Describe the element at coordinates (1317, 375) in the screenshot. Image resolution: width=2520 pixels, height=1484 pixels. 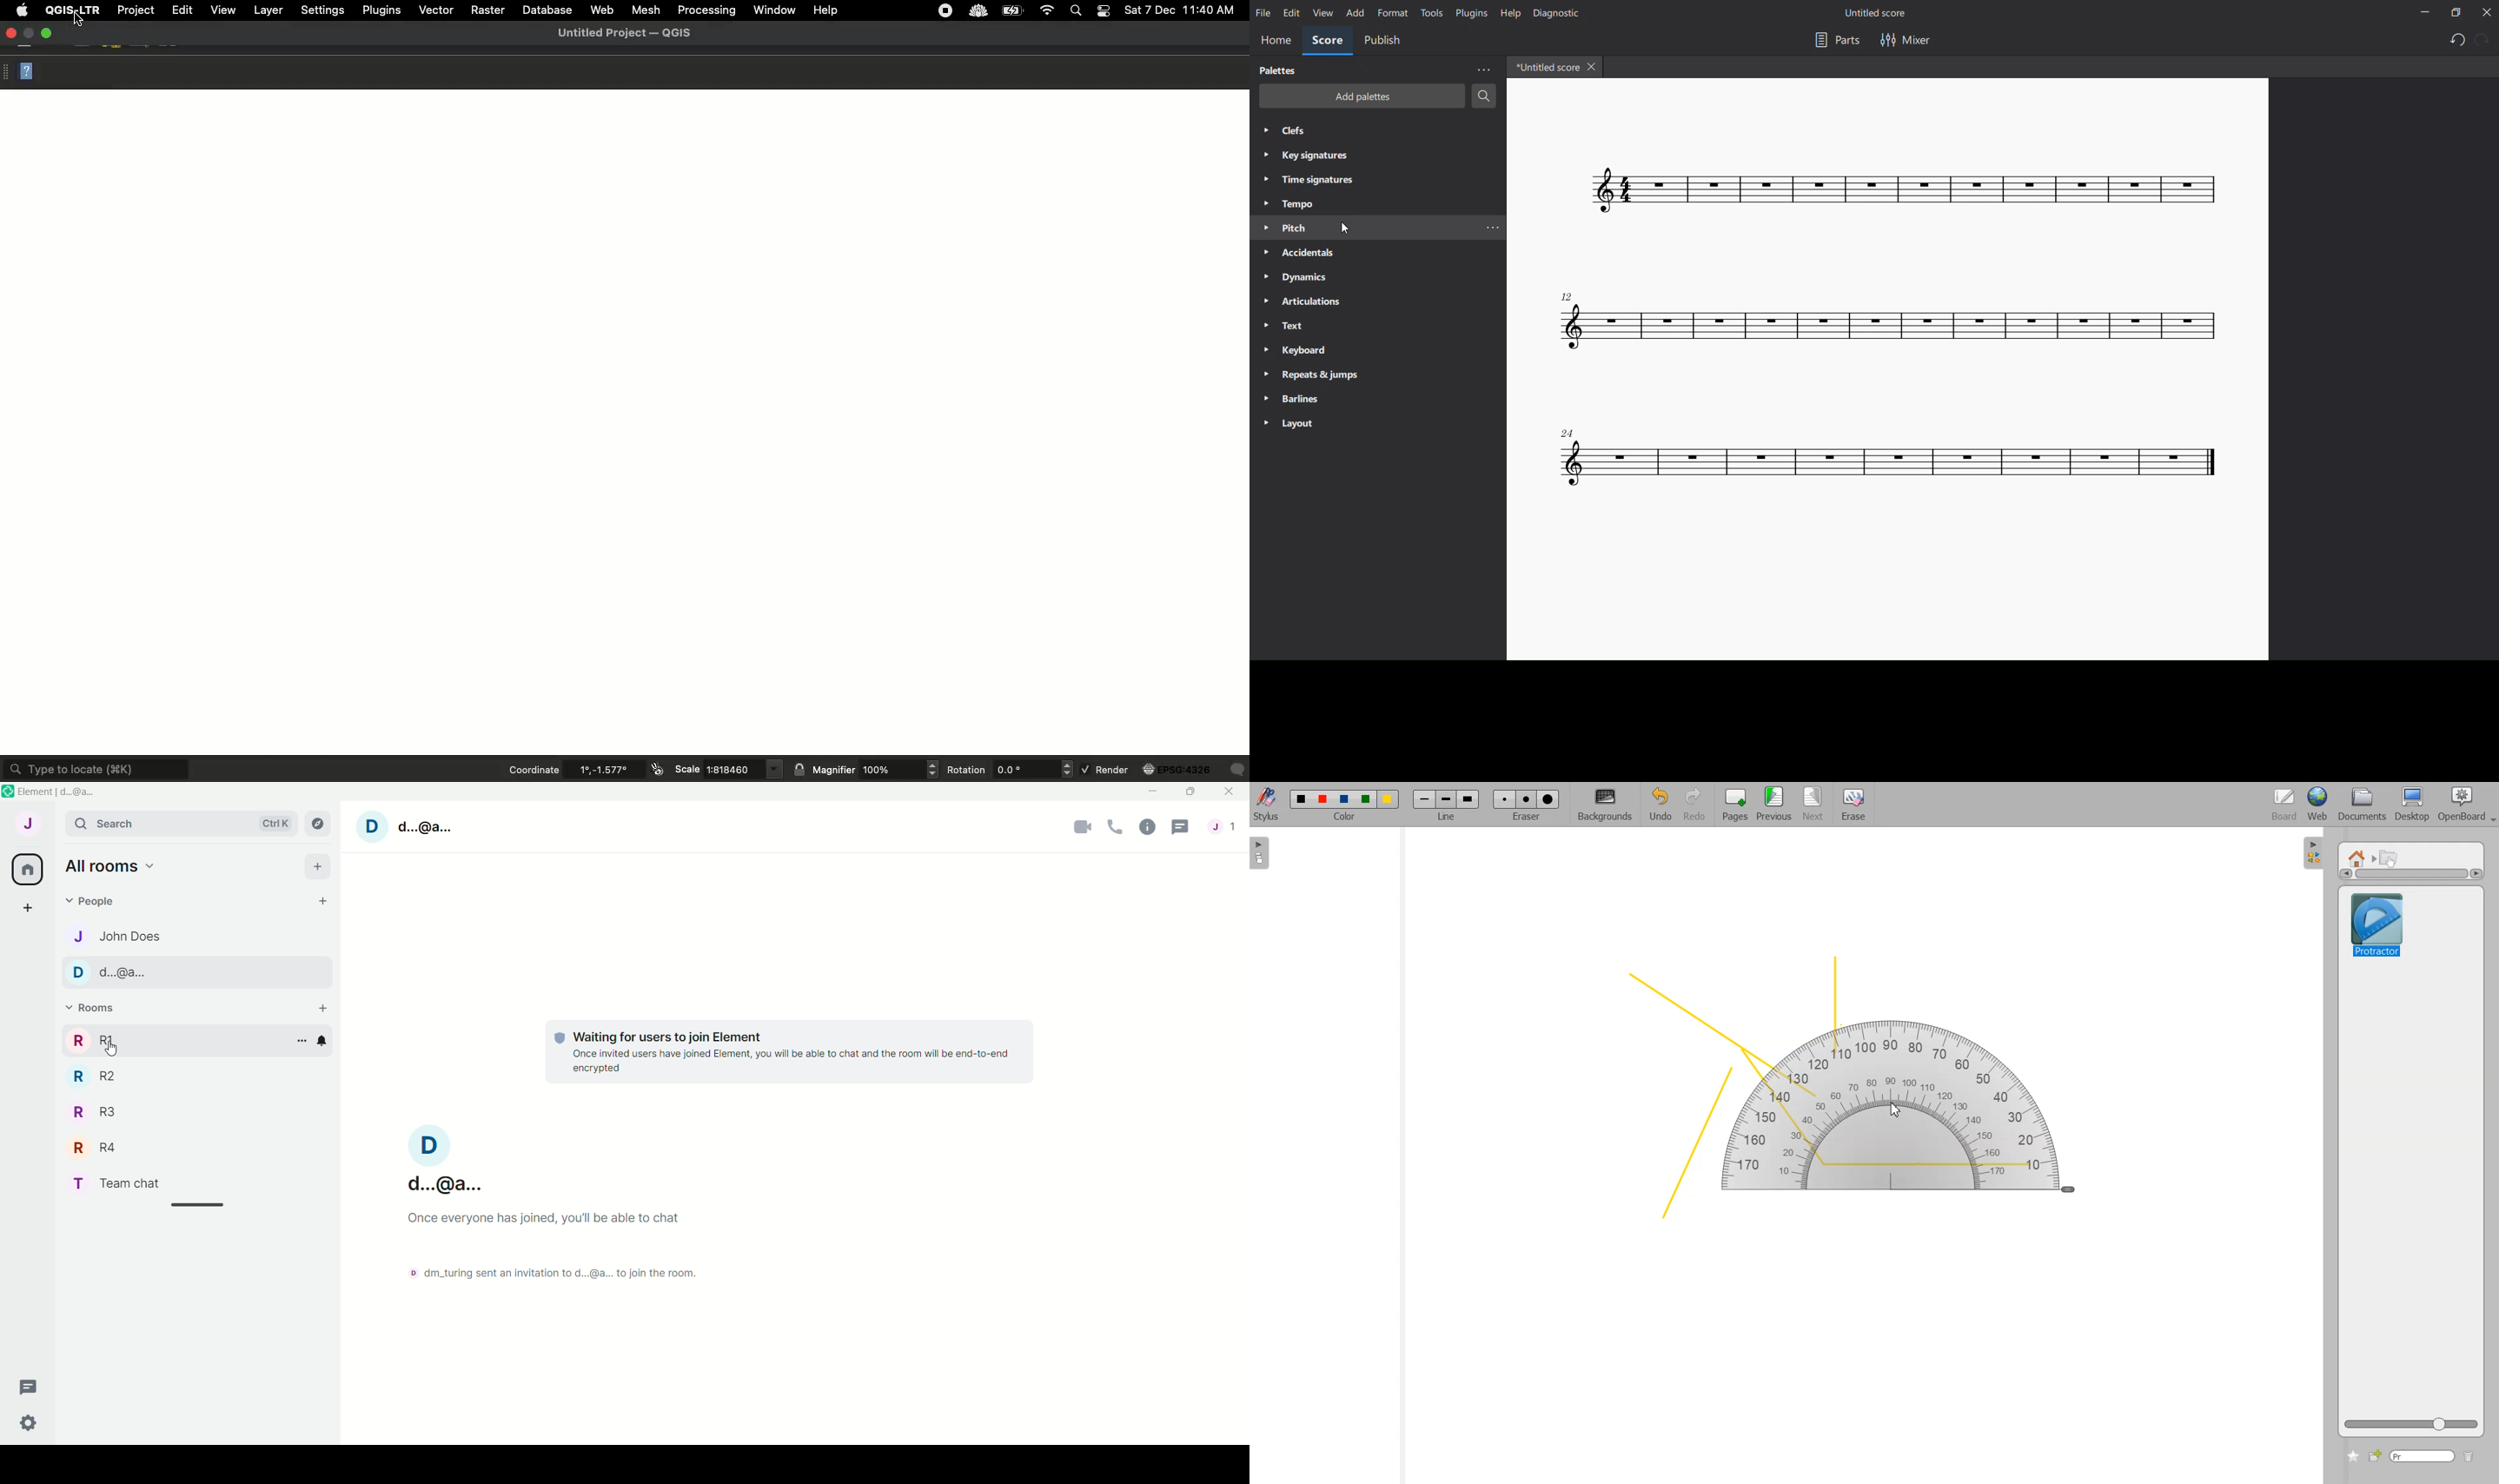
I see `reports and jump` at that location.